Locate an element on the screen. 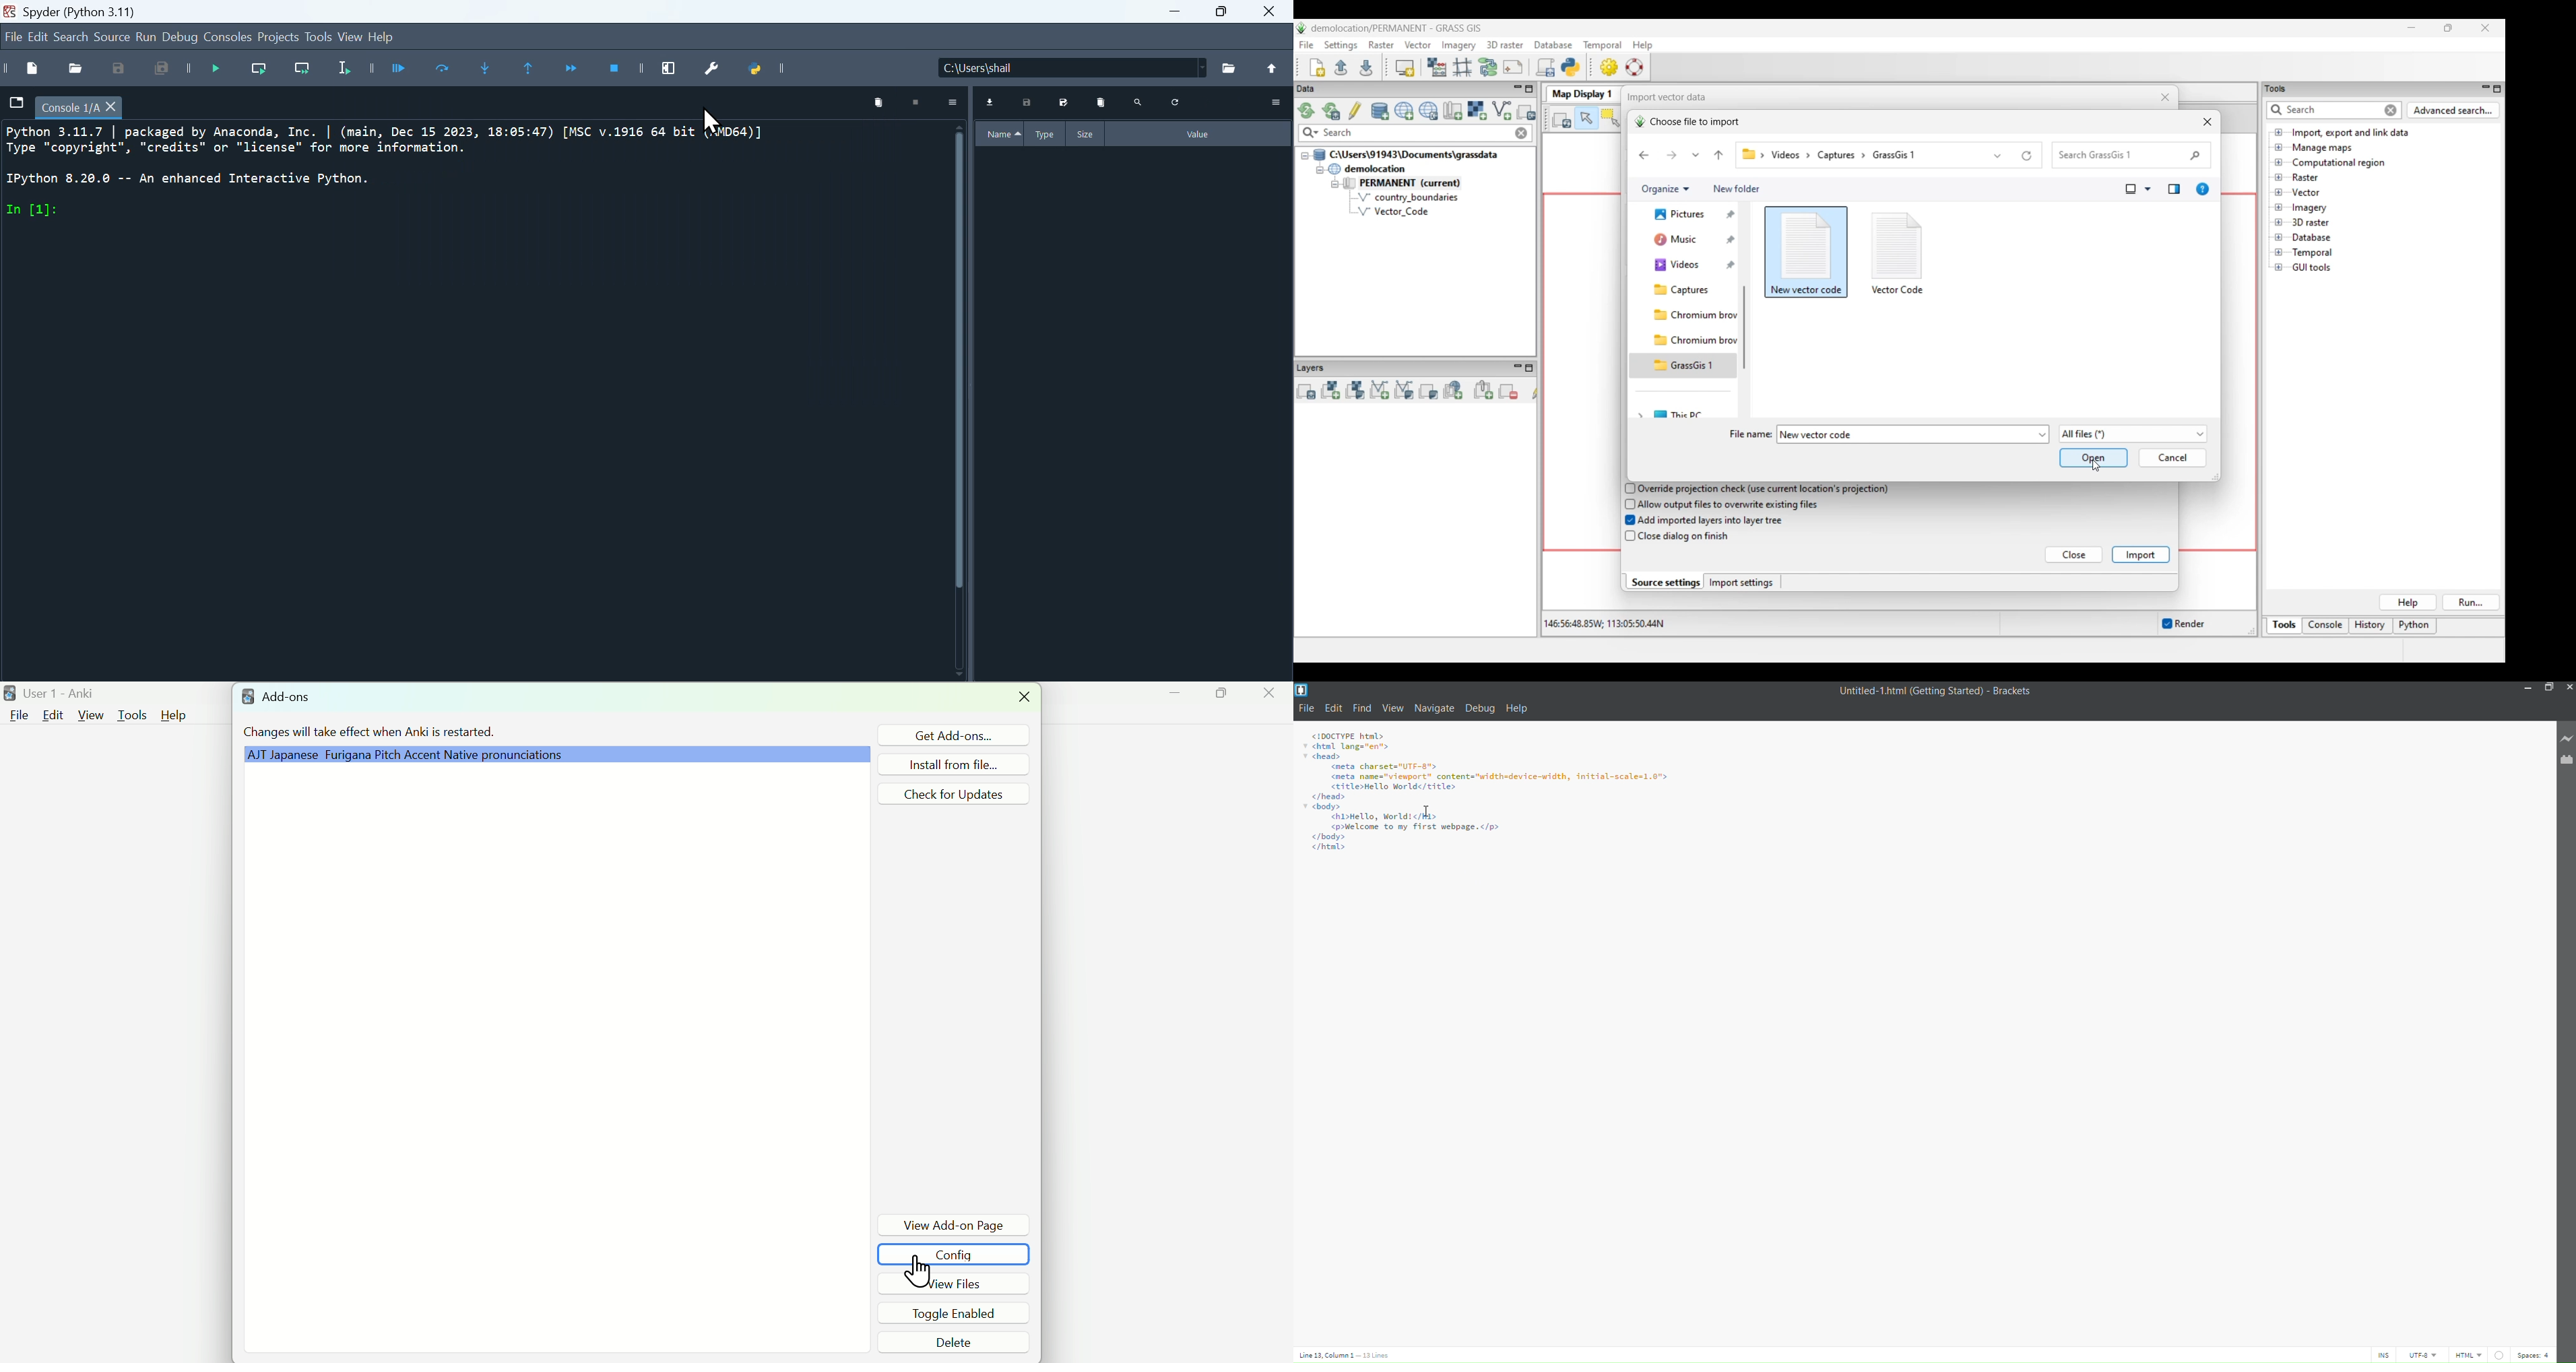  Save all is located at coordinates (168, 71).